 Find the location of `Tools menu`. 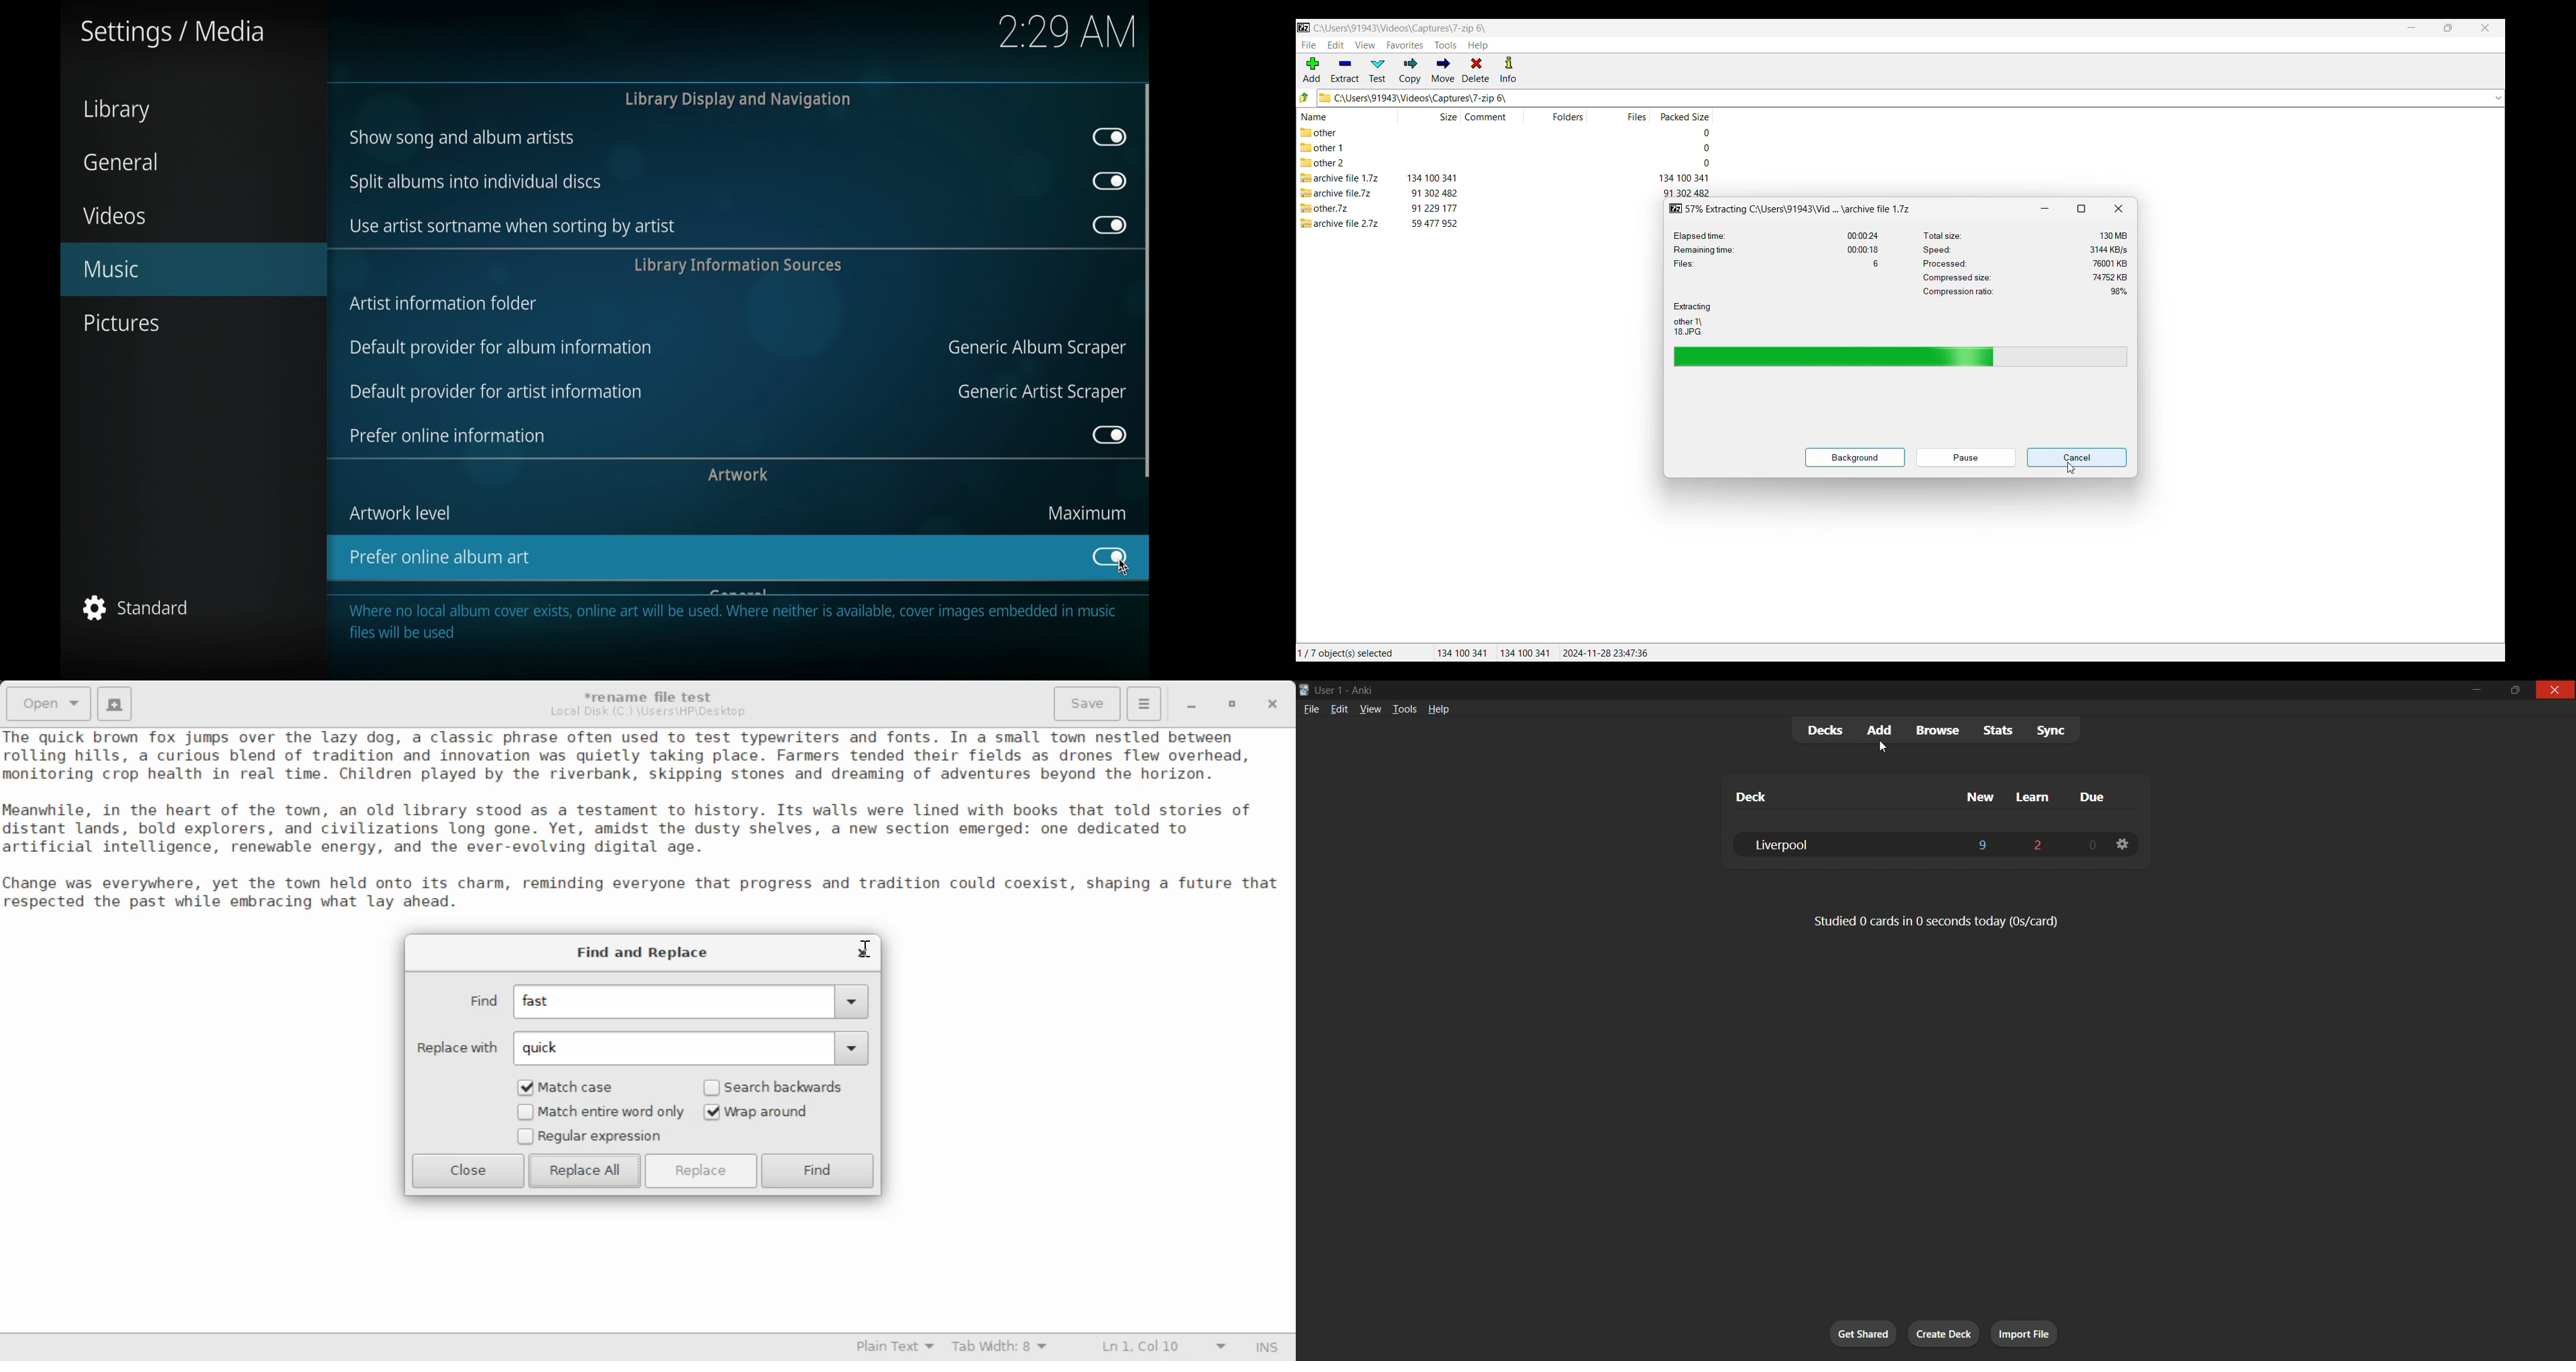

Tools menu is located at coordinates (1446, 45).